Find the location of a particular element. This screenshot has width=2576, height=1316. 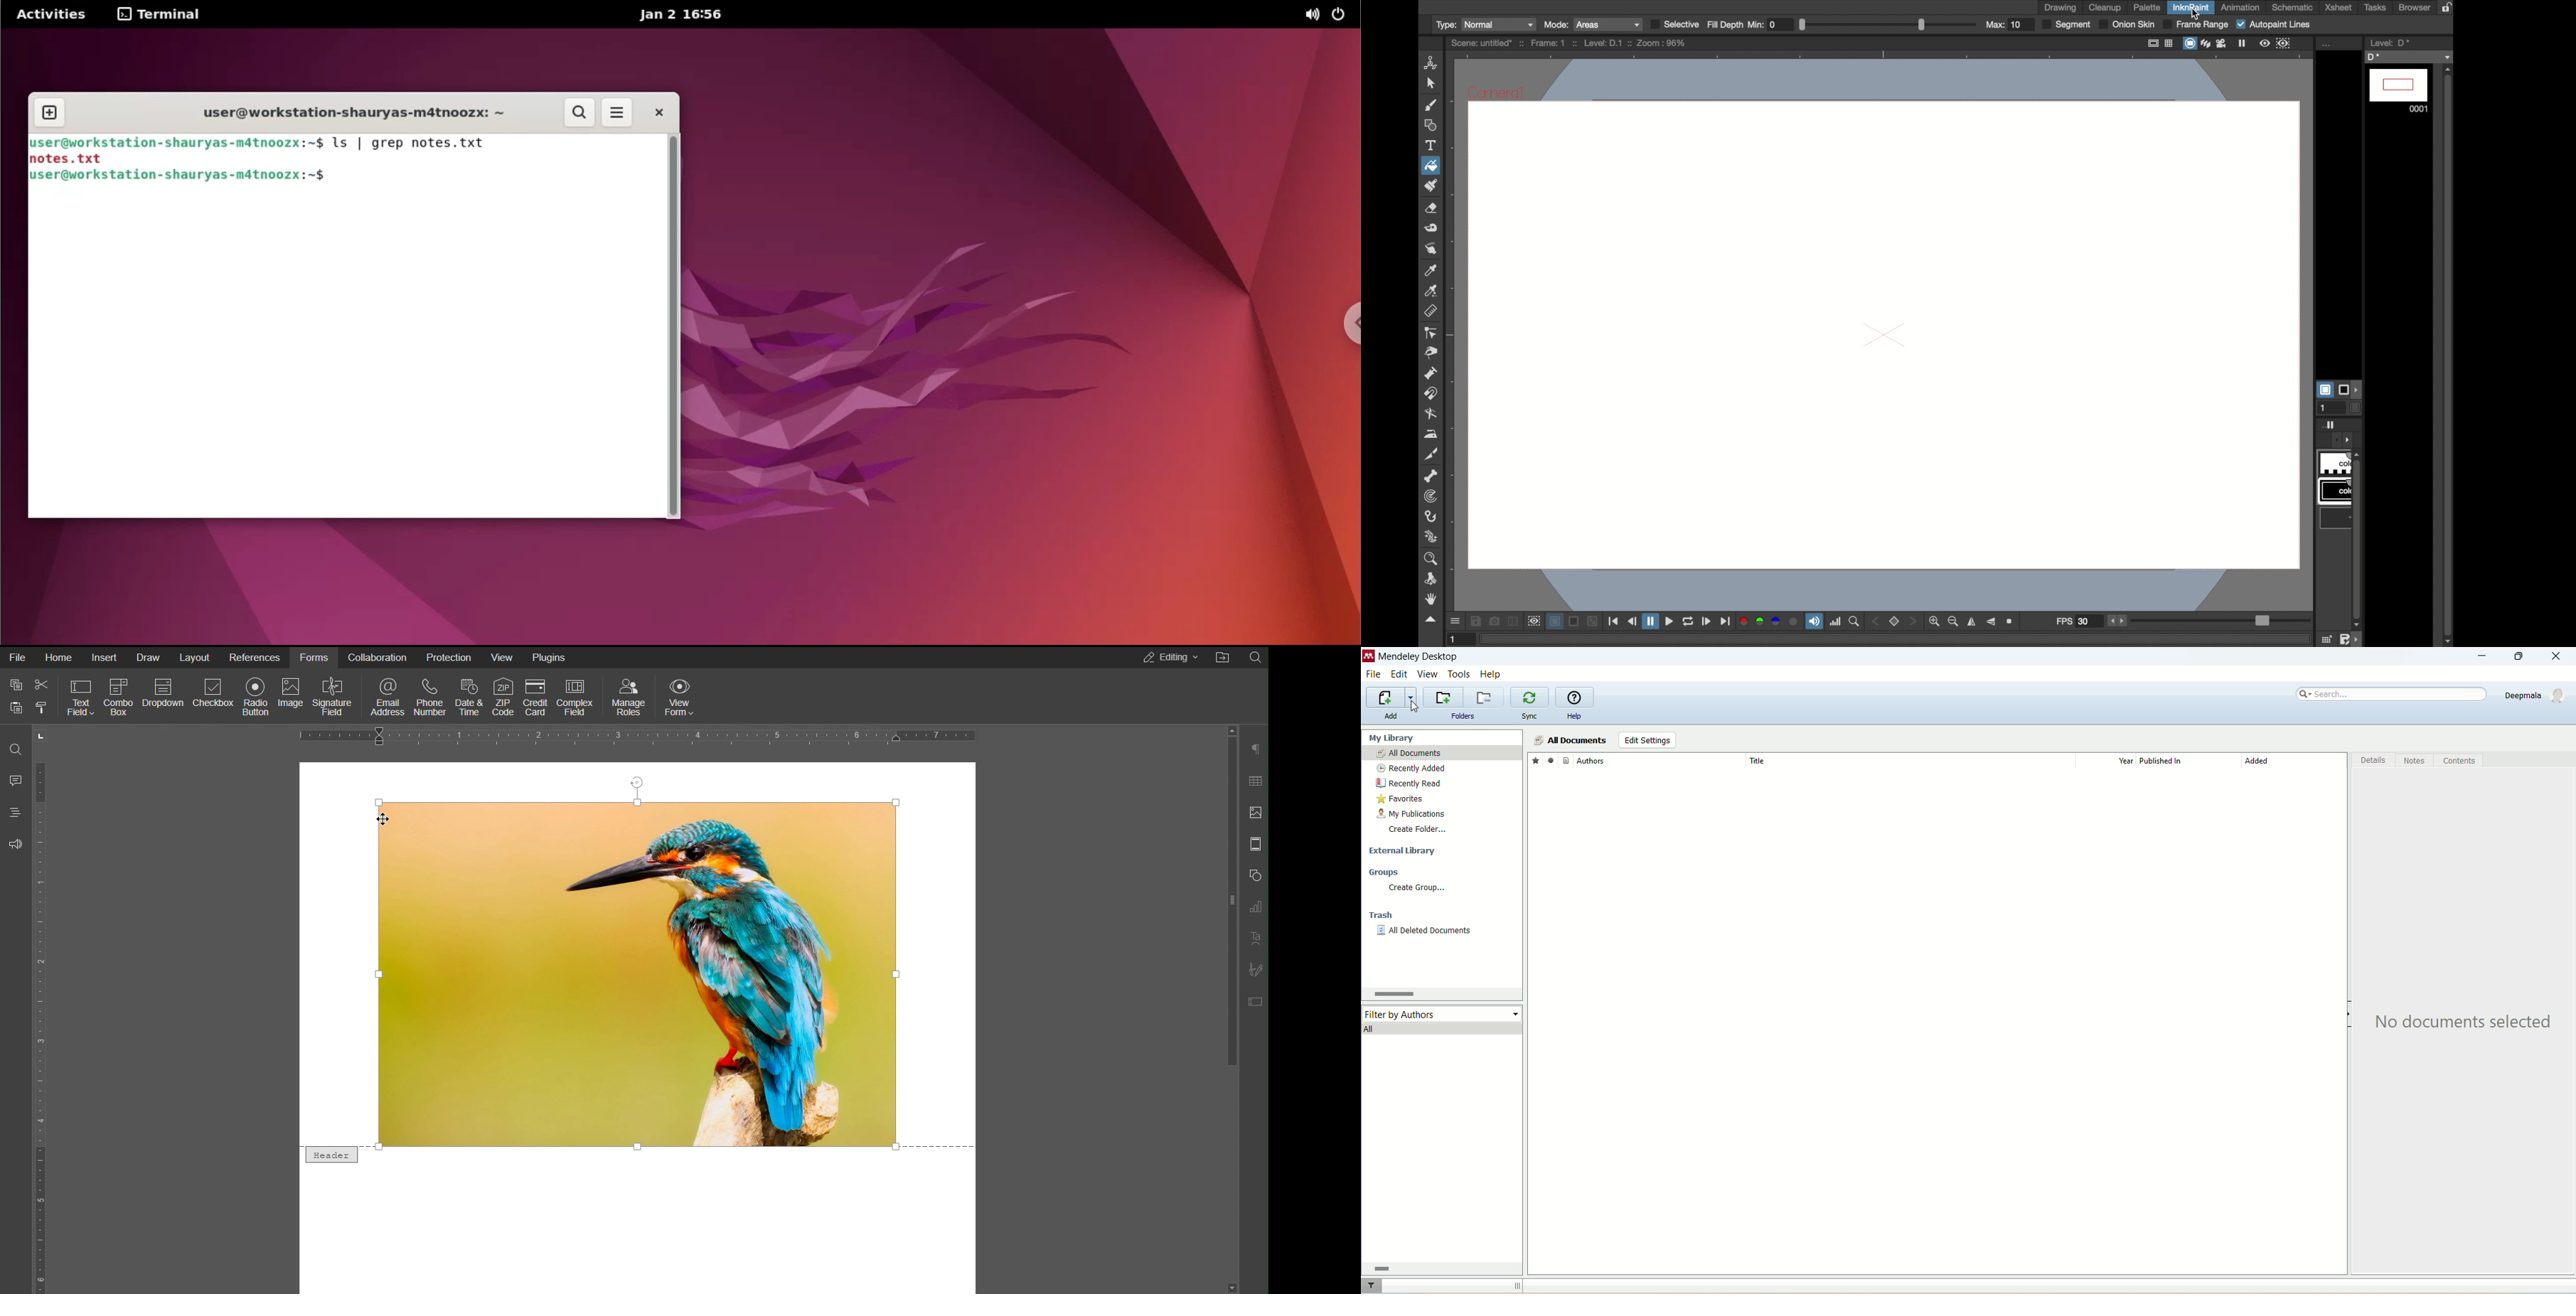

author is located at coordinates (1661, 761).